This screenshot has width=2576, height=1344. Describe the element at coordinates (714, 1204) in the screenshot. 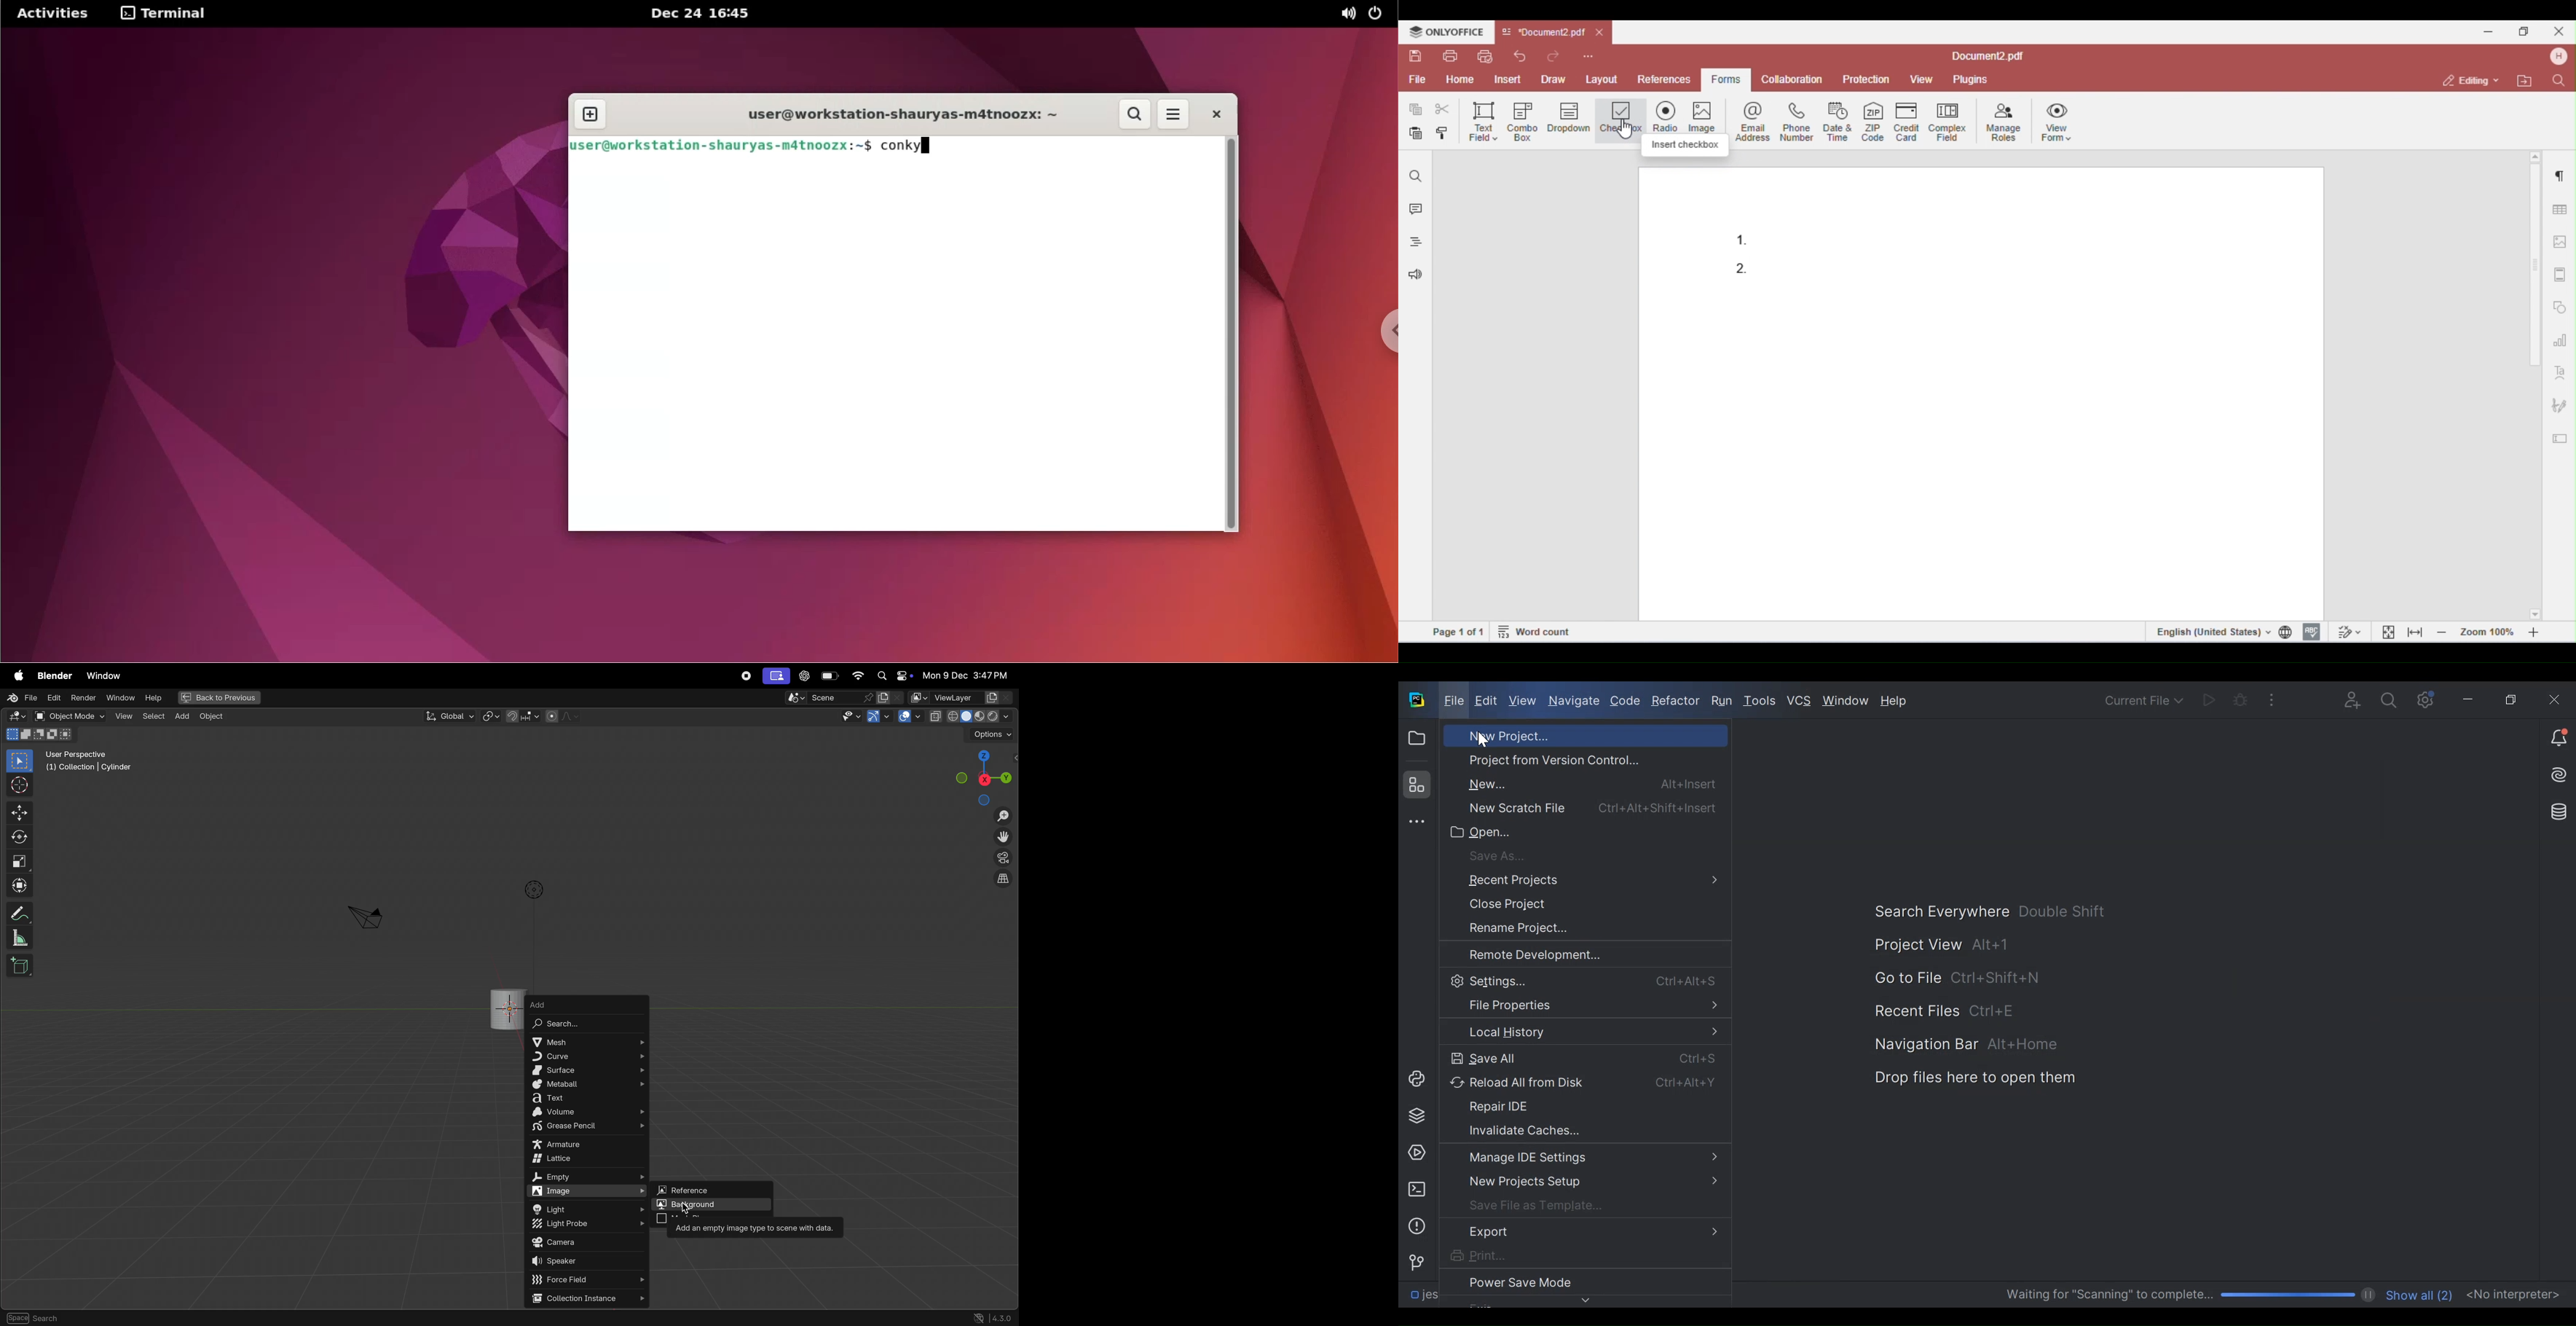

I see `background` at that location.